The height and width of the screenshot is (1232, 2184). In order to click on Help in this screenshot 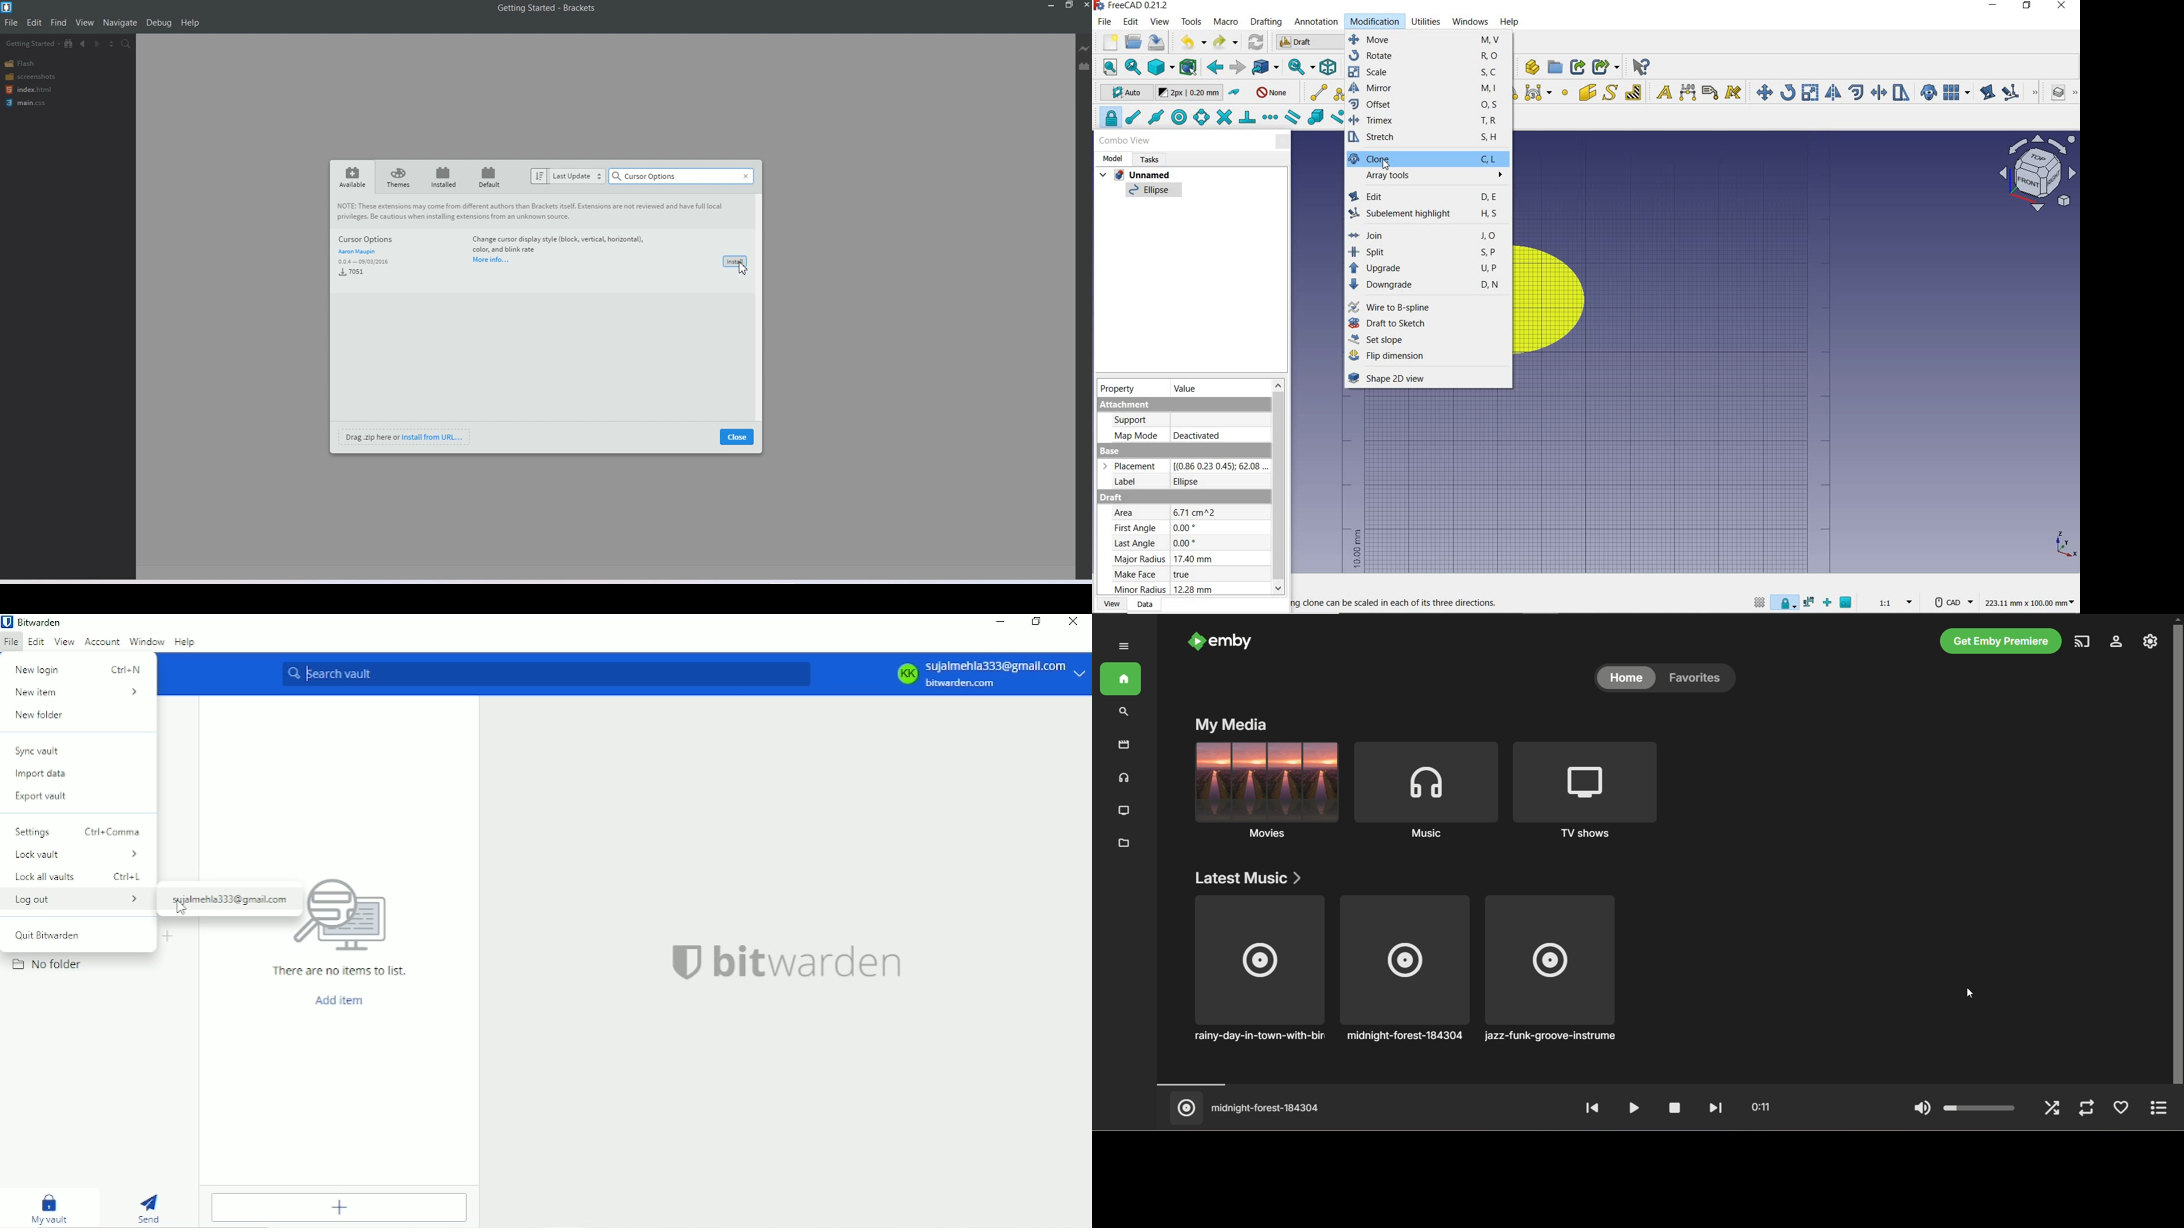, I will do `click(185, 642)`.